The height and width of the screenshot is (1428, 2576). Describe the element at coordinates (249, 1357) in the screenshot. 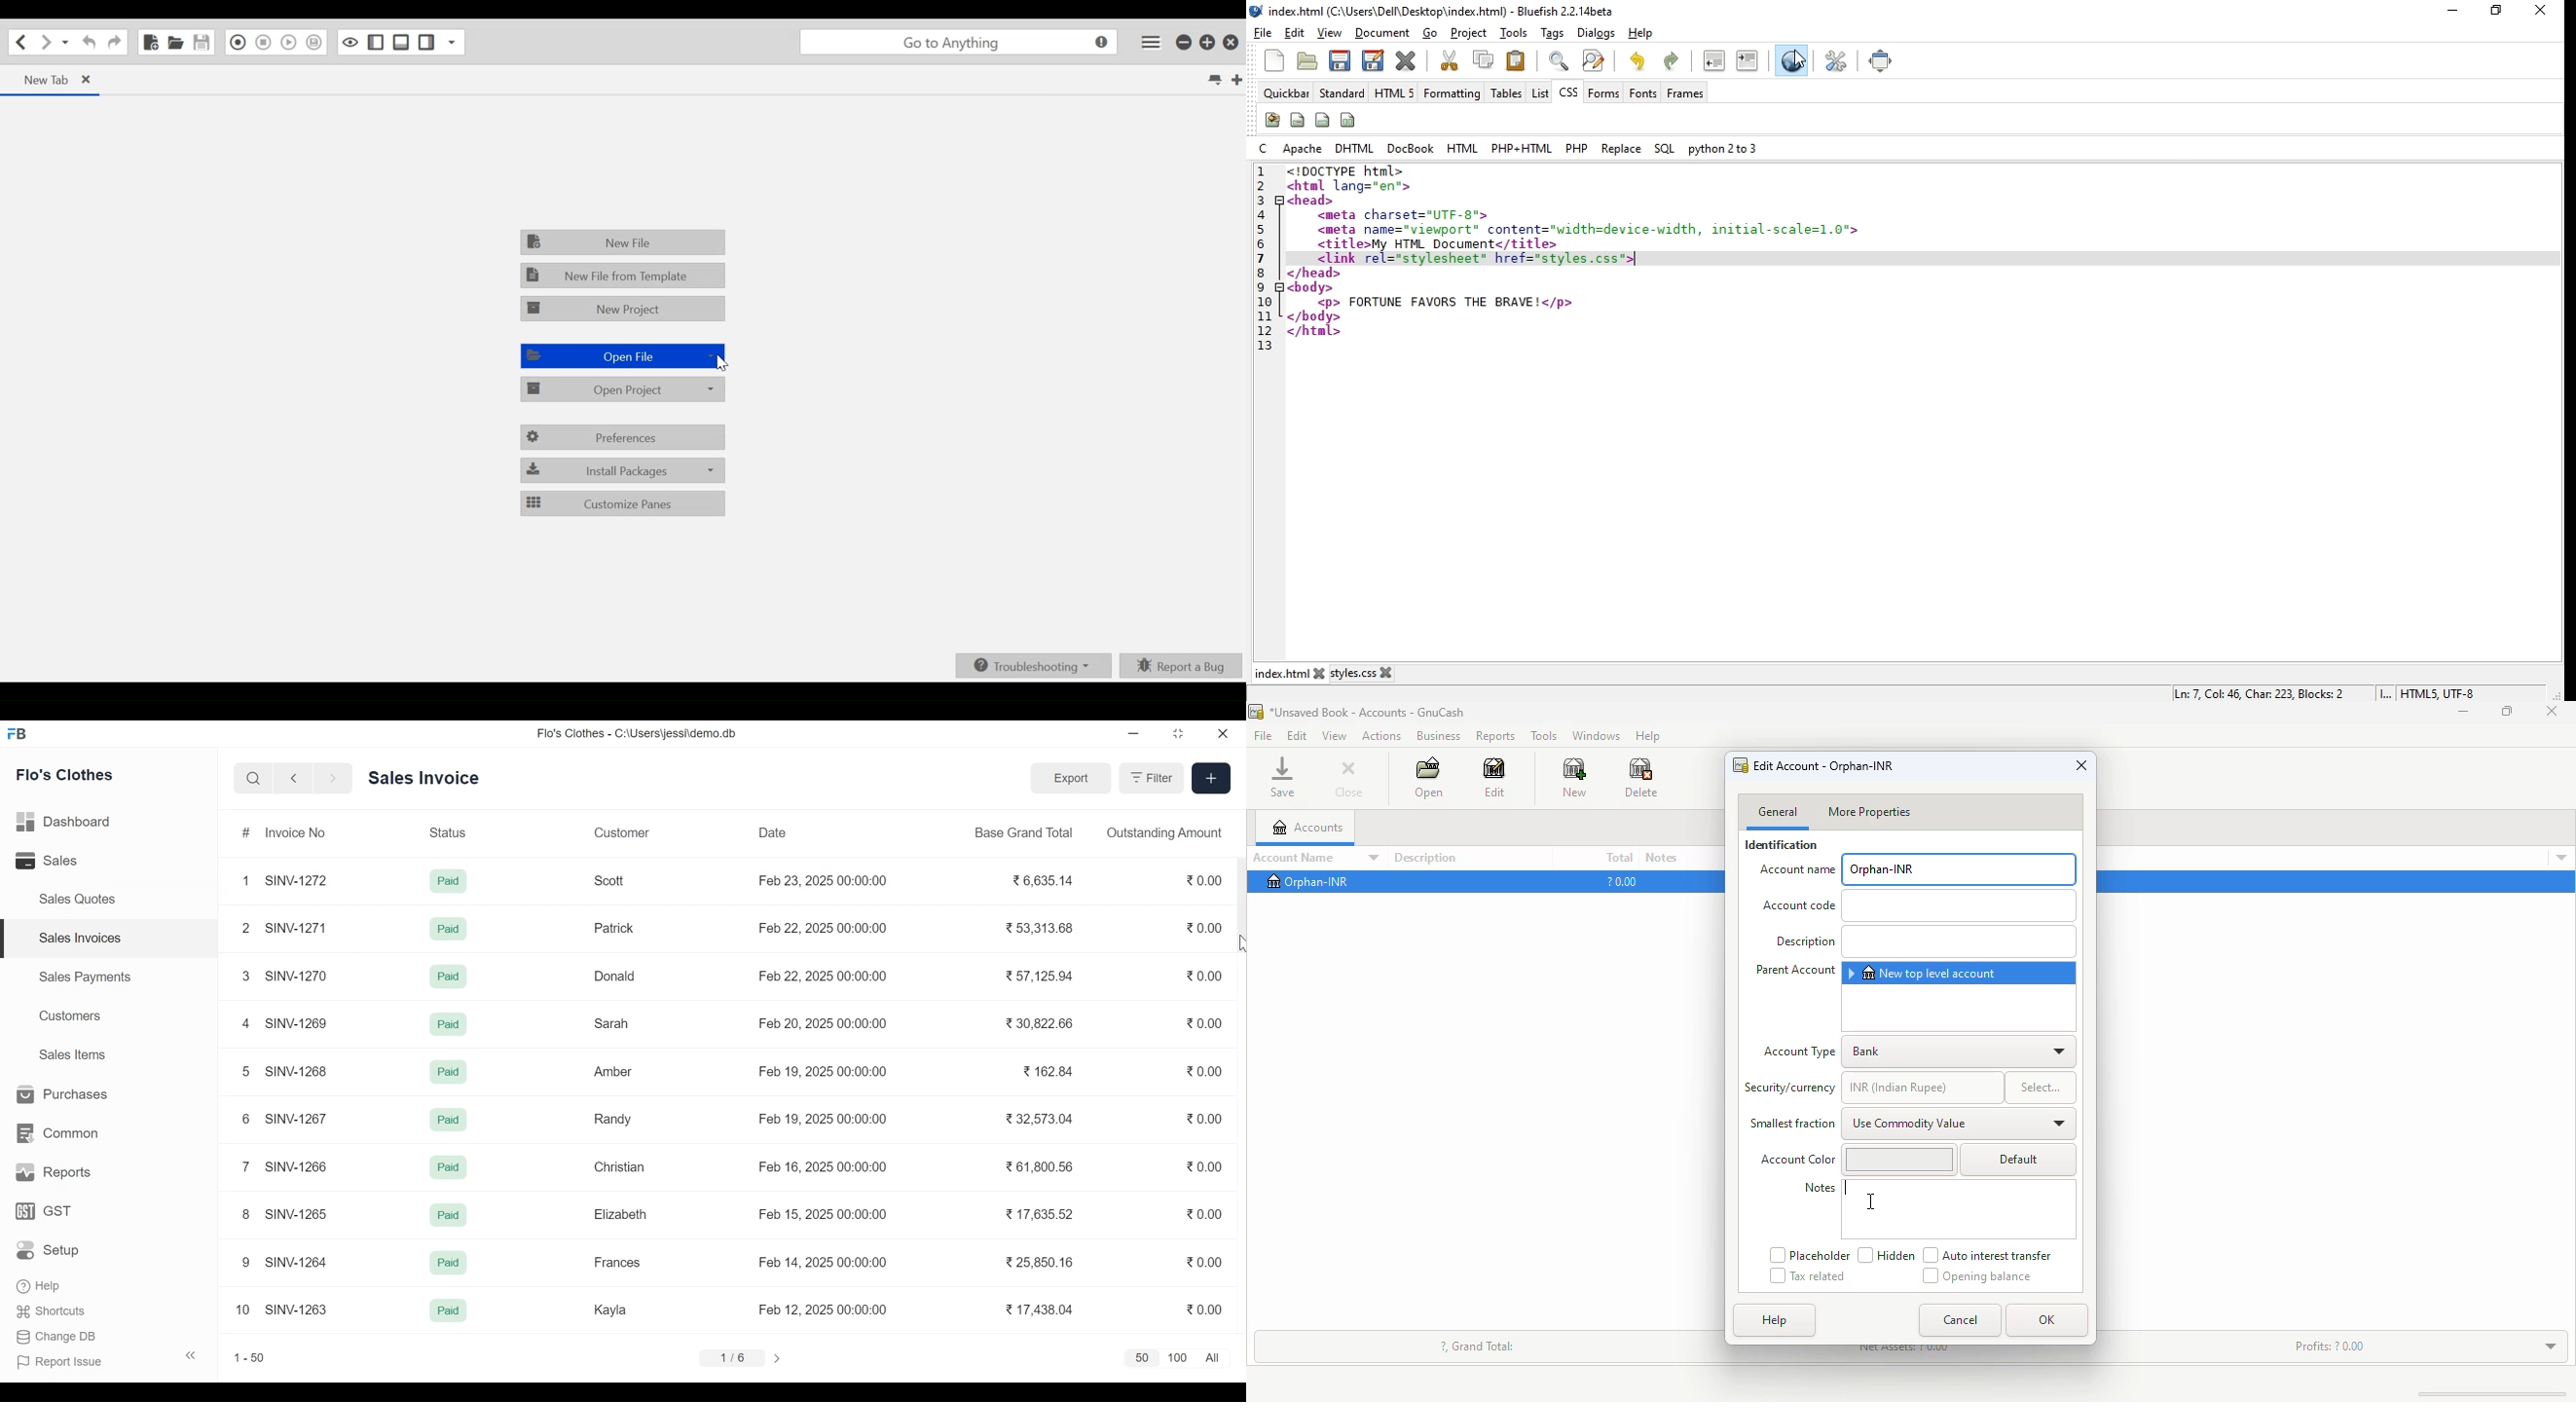

I see `1-50` at that location.